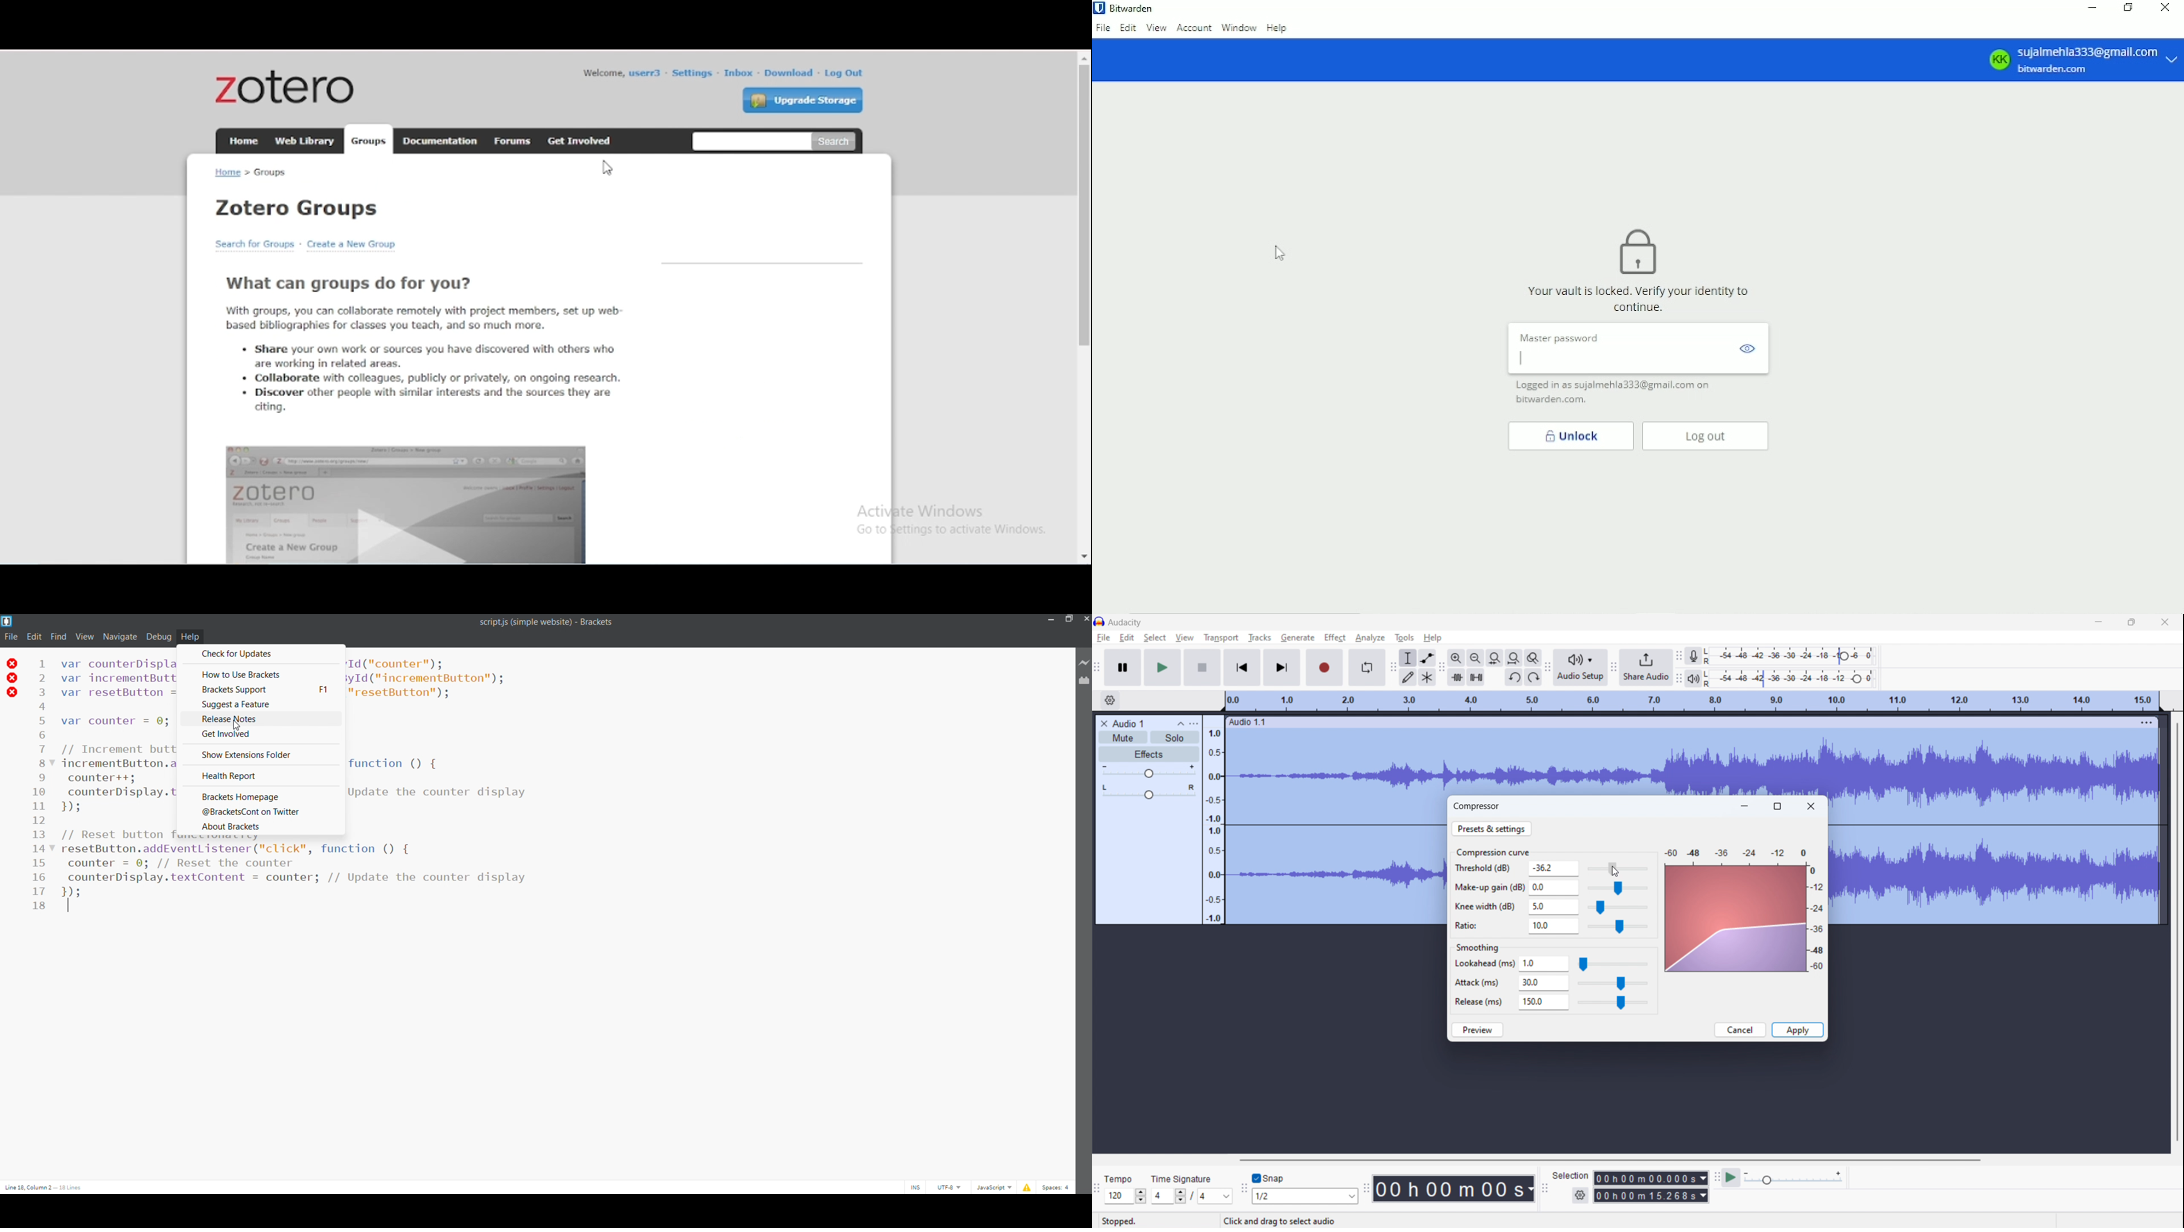  Describe the element at coordinates (1175, 737) in the screenshot. I see `solo` at that location.